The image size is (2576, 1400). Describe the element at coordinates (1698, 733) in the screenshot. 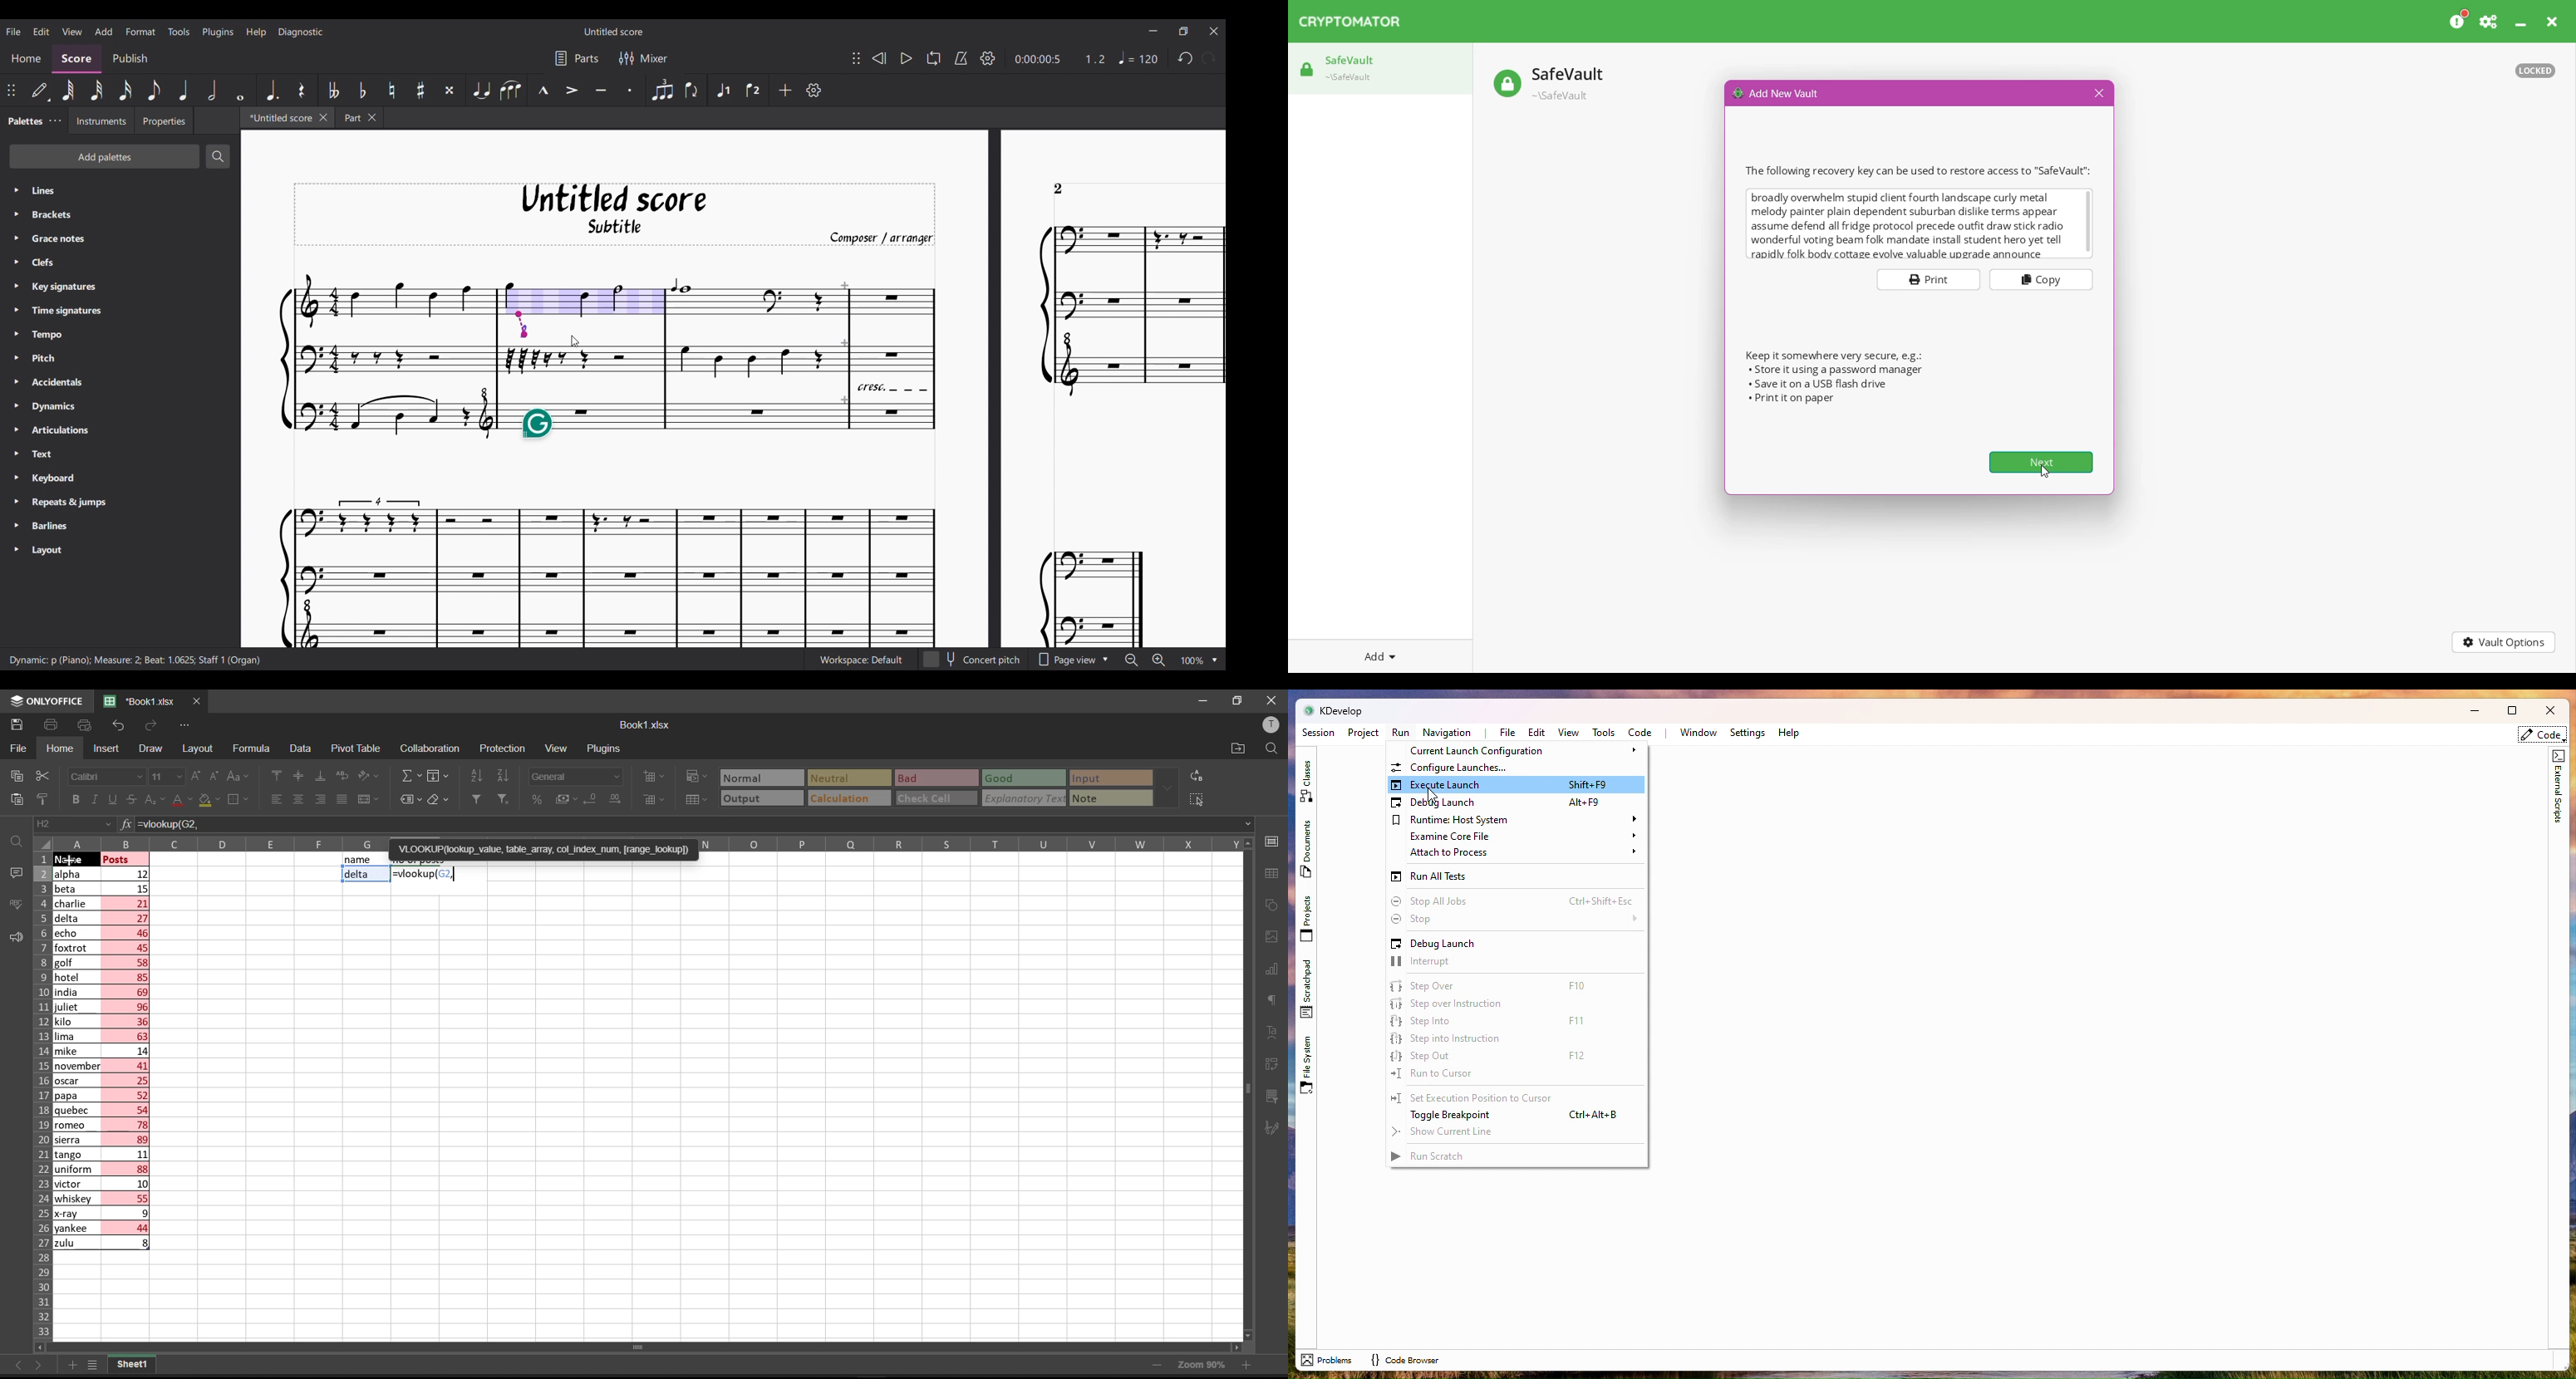

I see `Window` at that location.